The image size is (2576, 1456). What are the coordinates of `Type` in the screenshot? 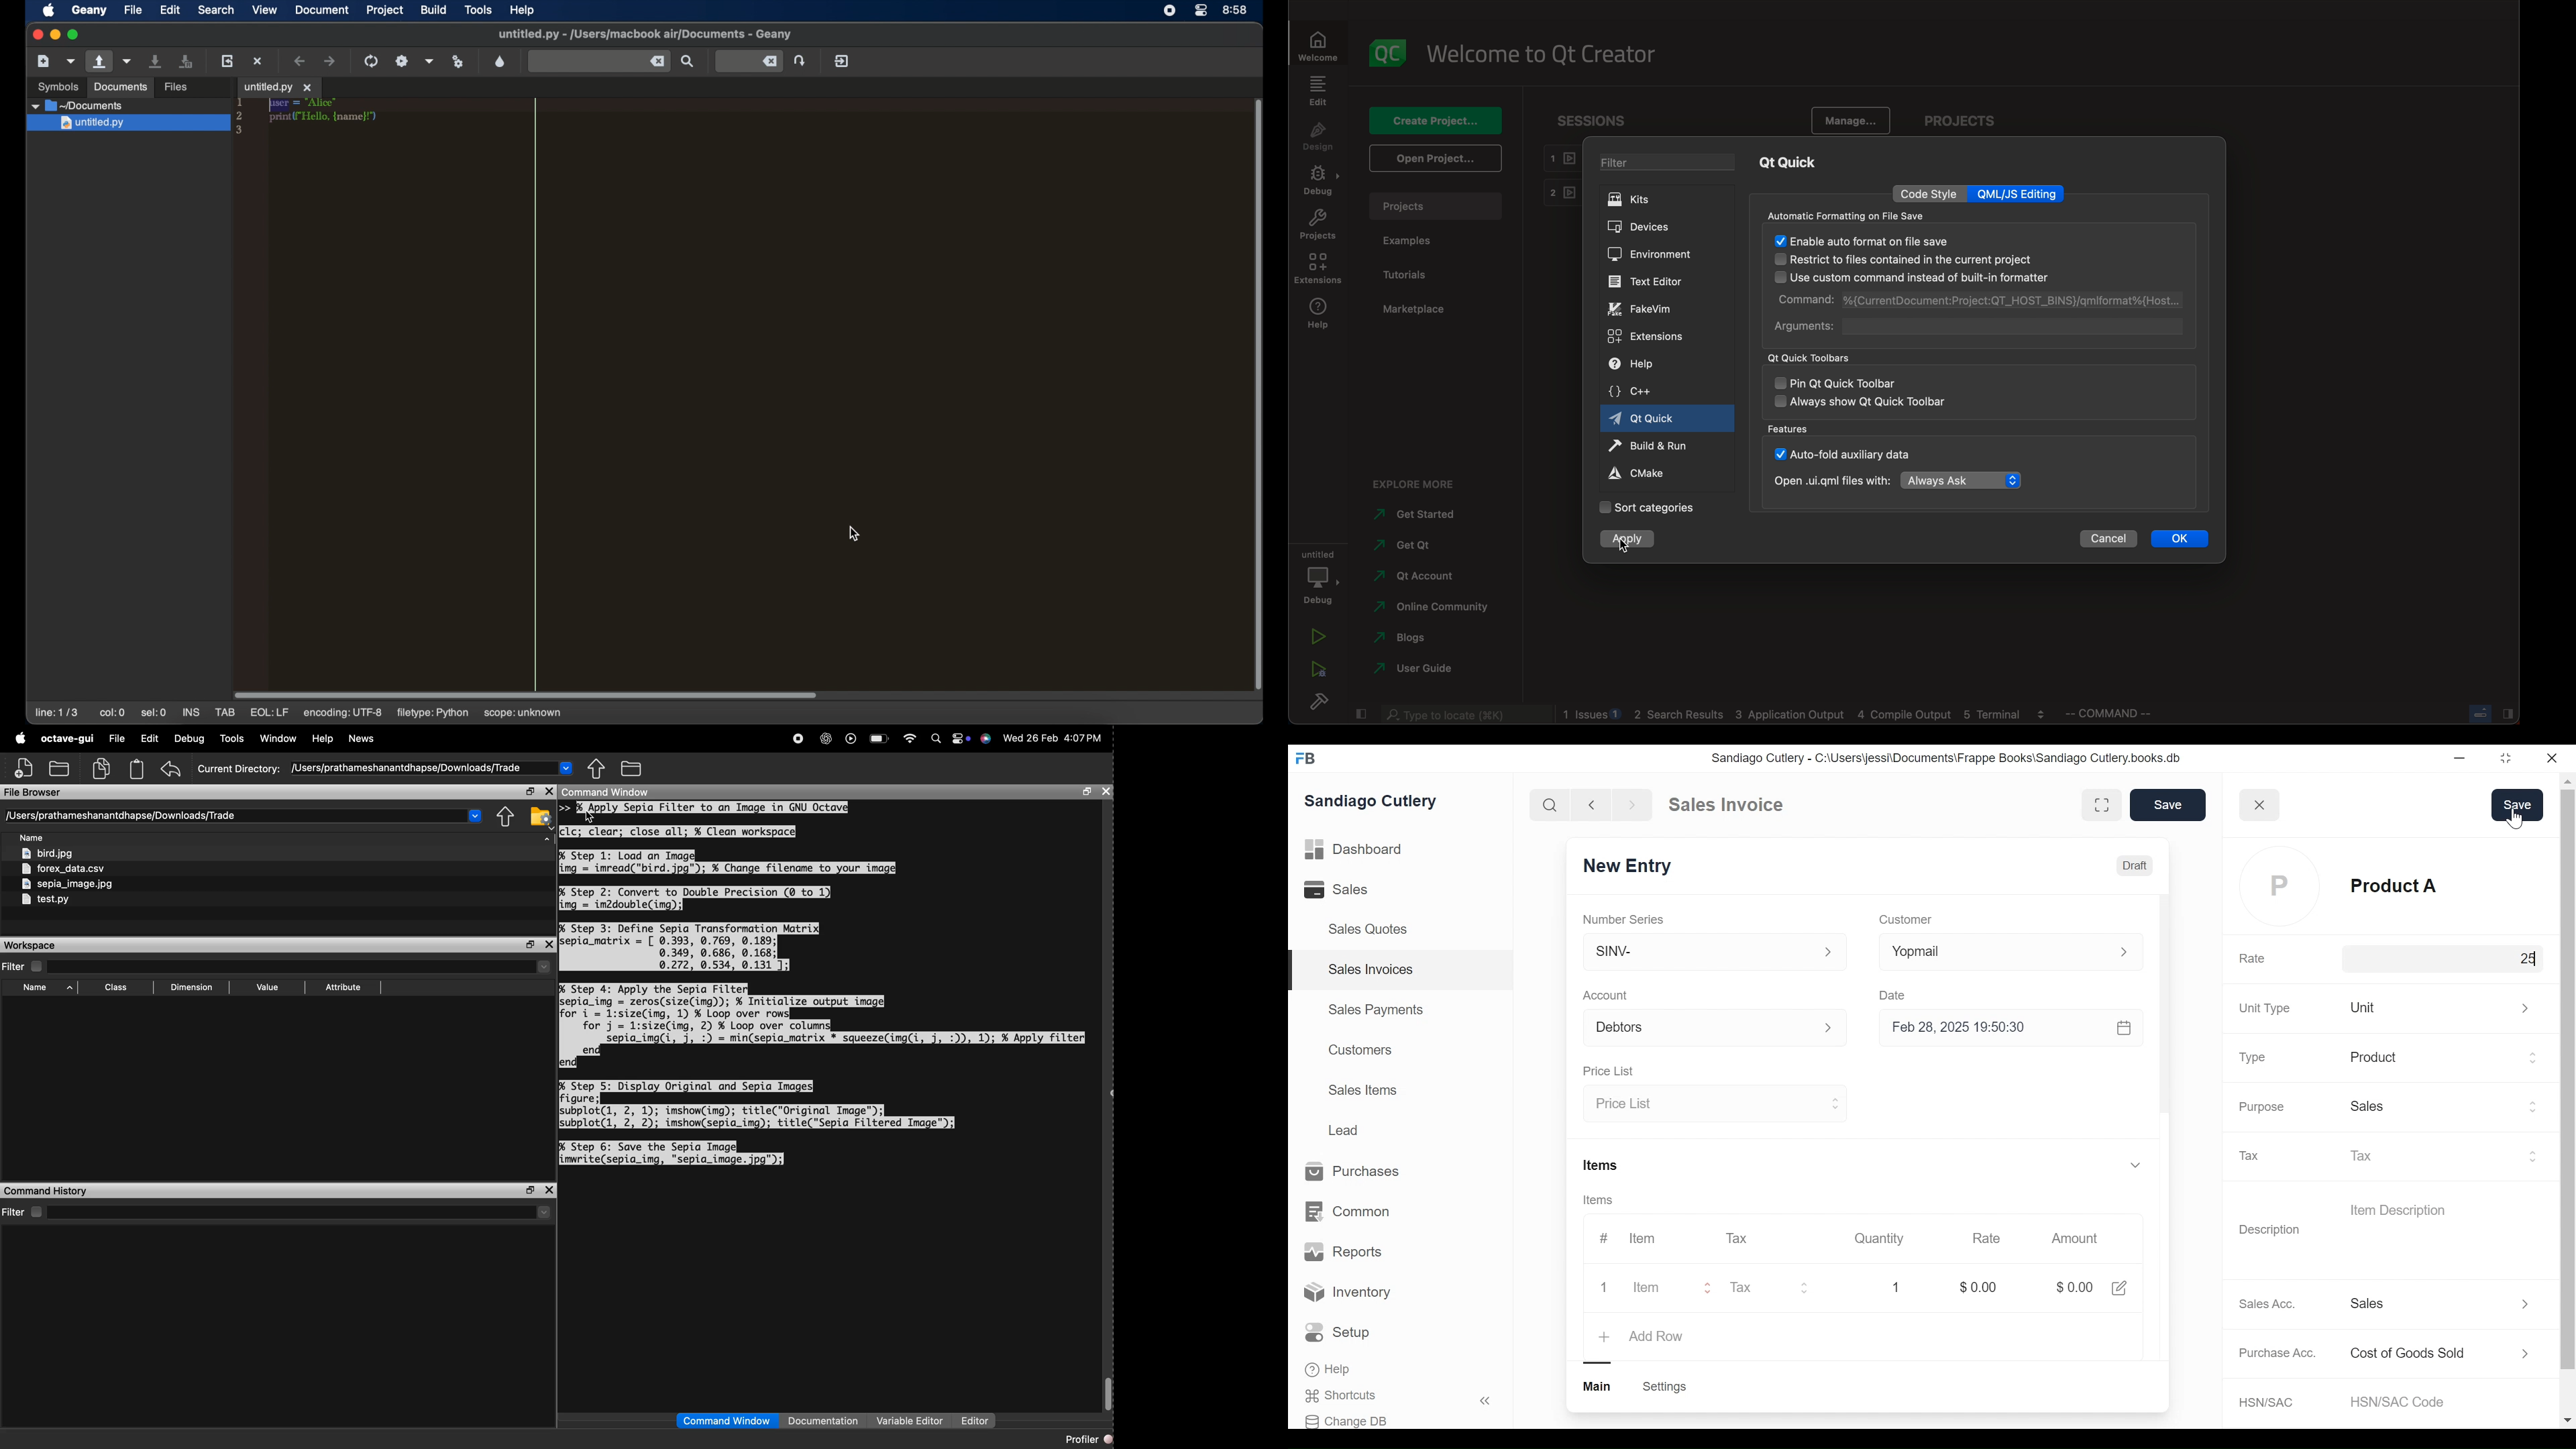 It's located at (2255, 1059).